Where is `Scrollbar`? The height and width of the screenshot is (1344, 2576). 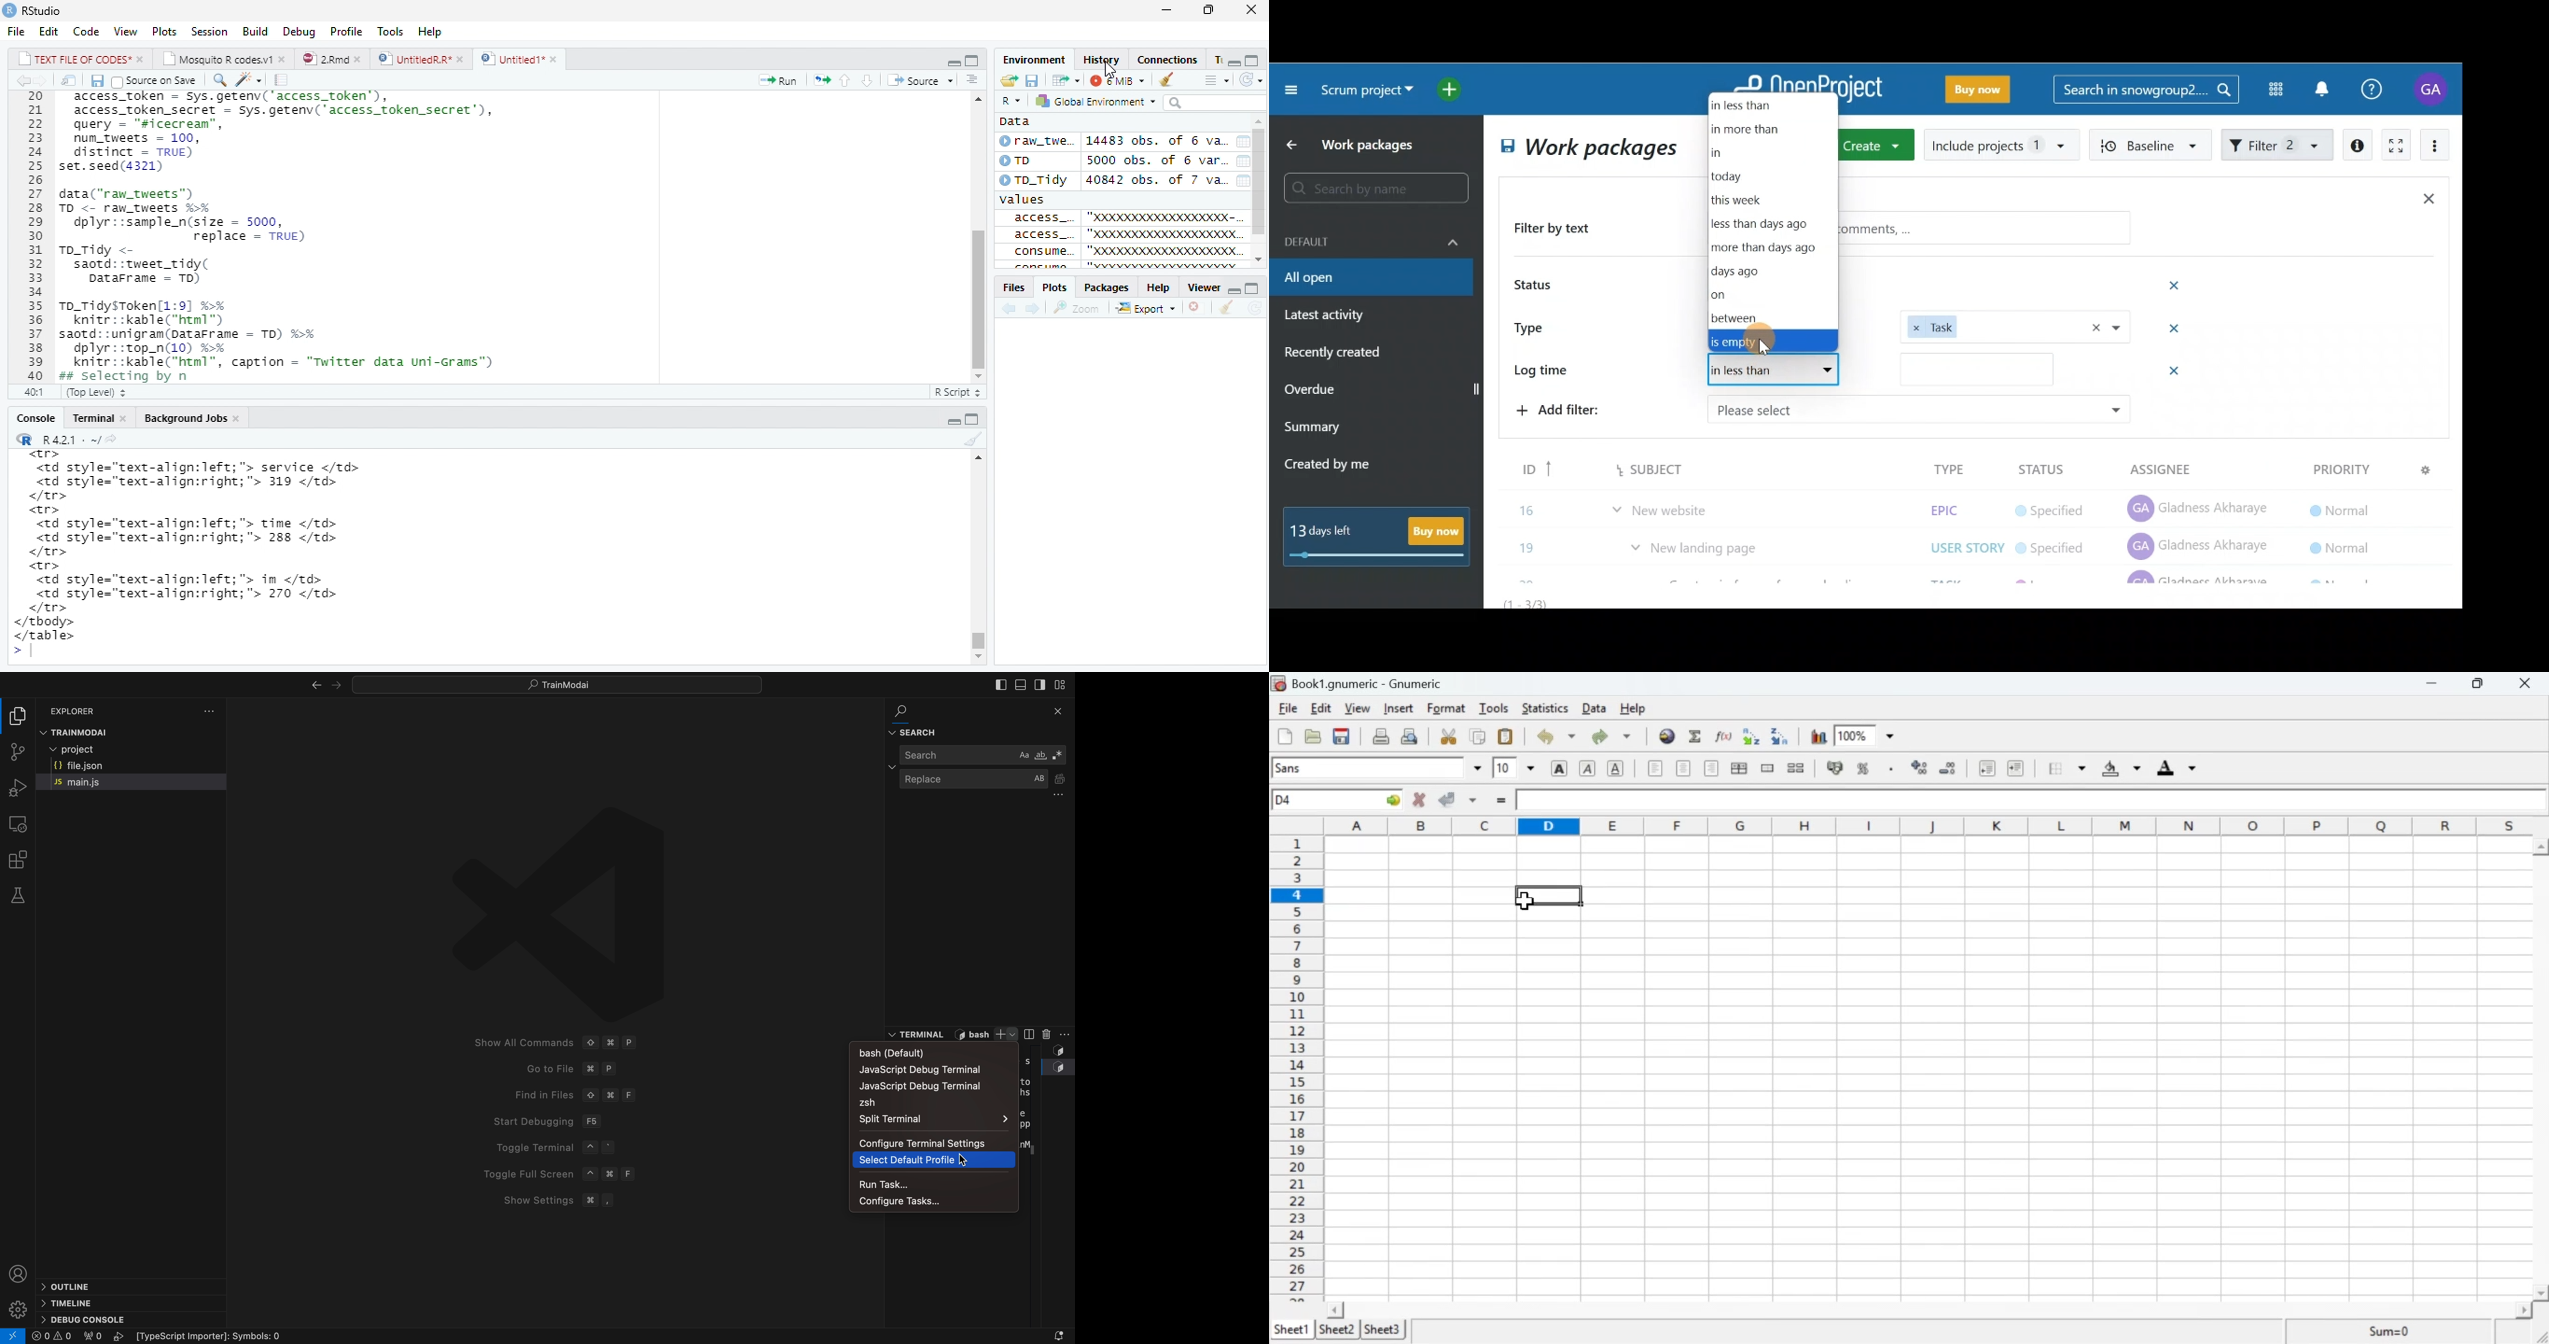 Scrollbar is located at coordinates (980, 563).